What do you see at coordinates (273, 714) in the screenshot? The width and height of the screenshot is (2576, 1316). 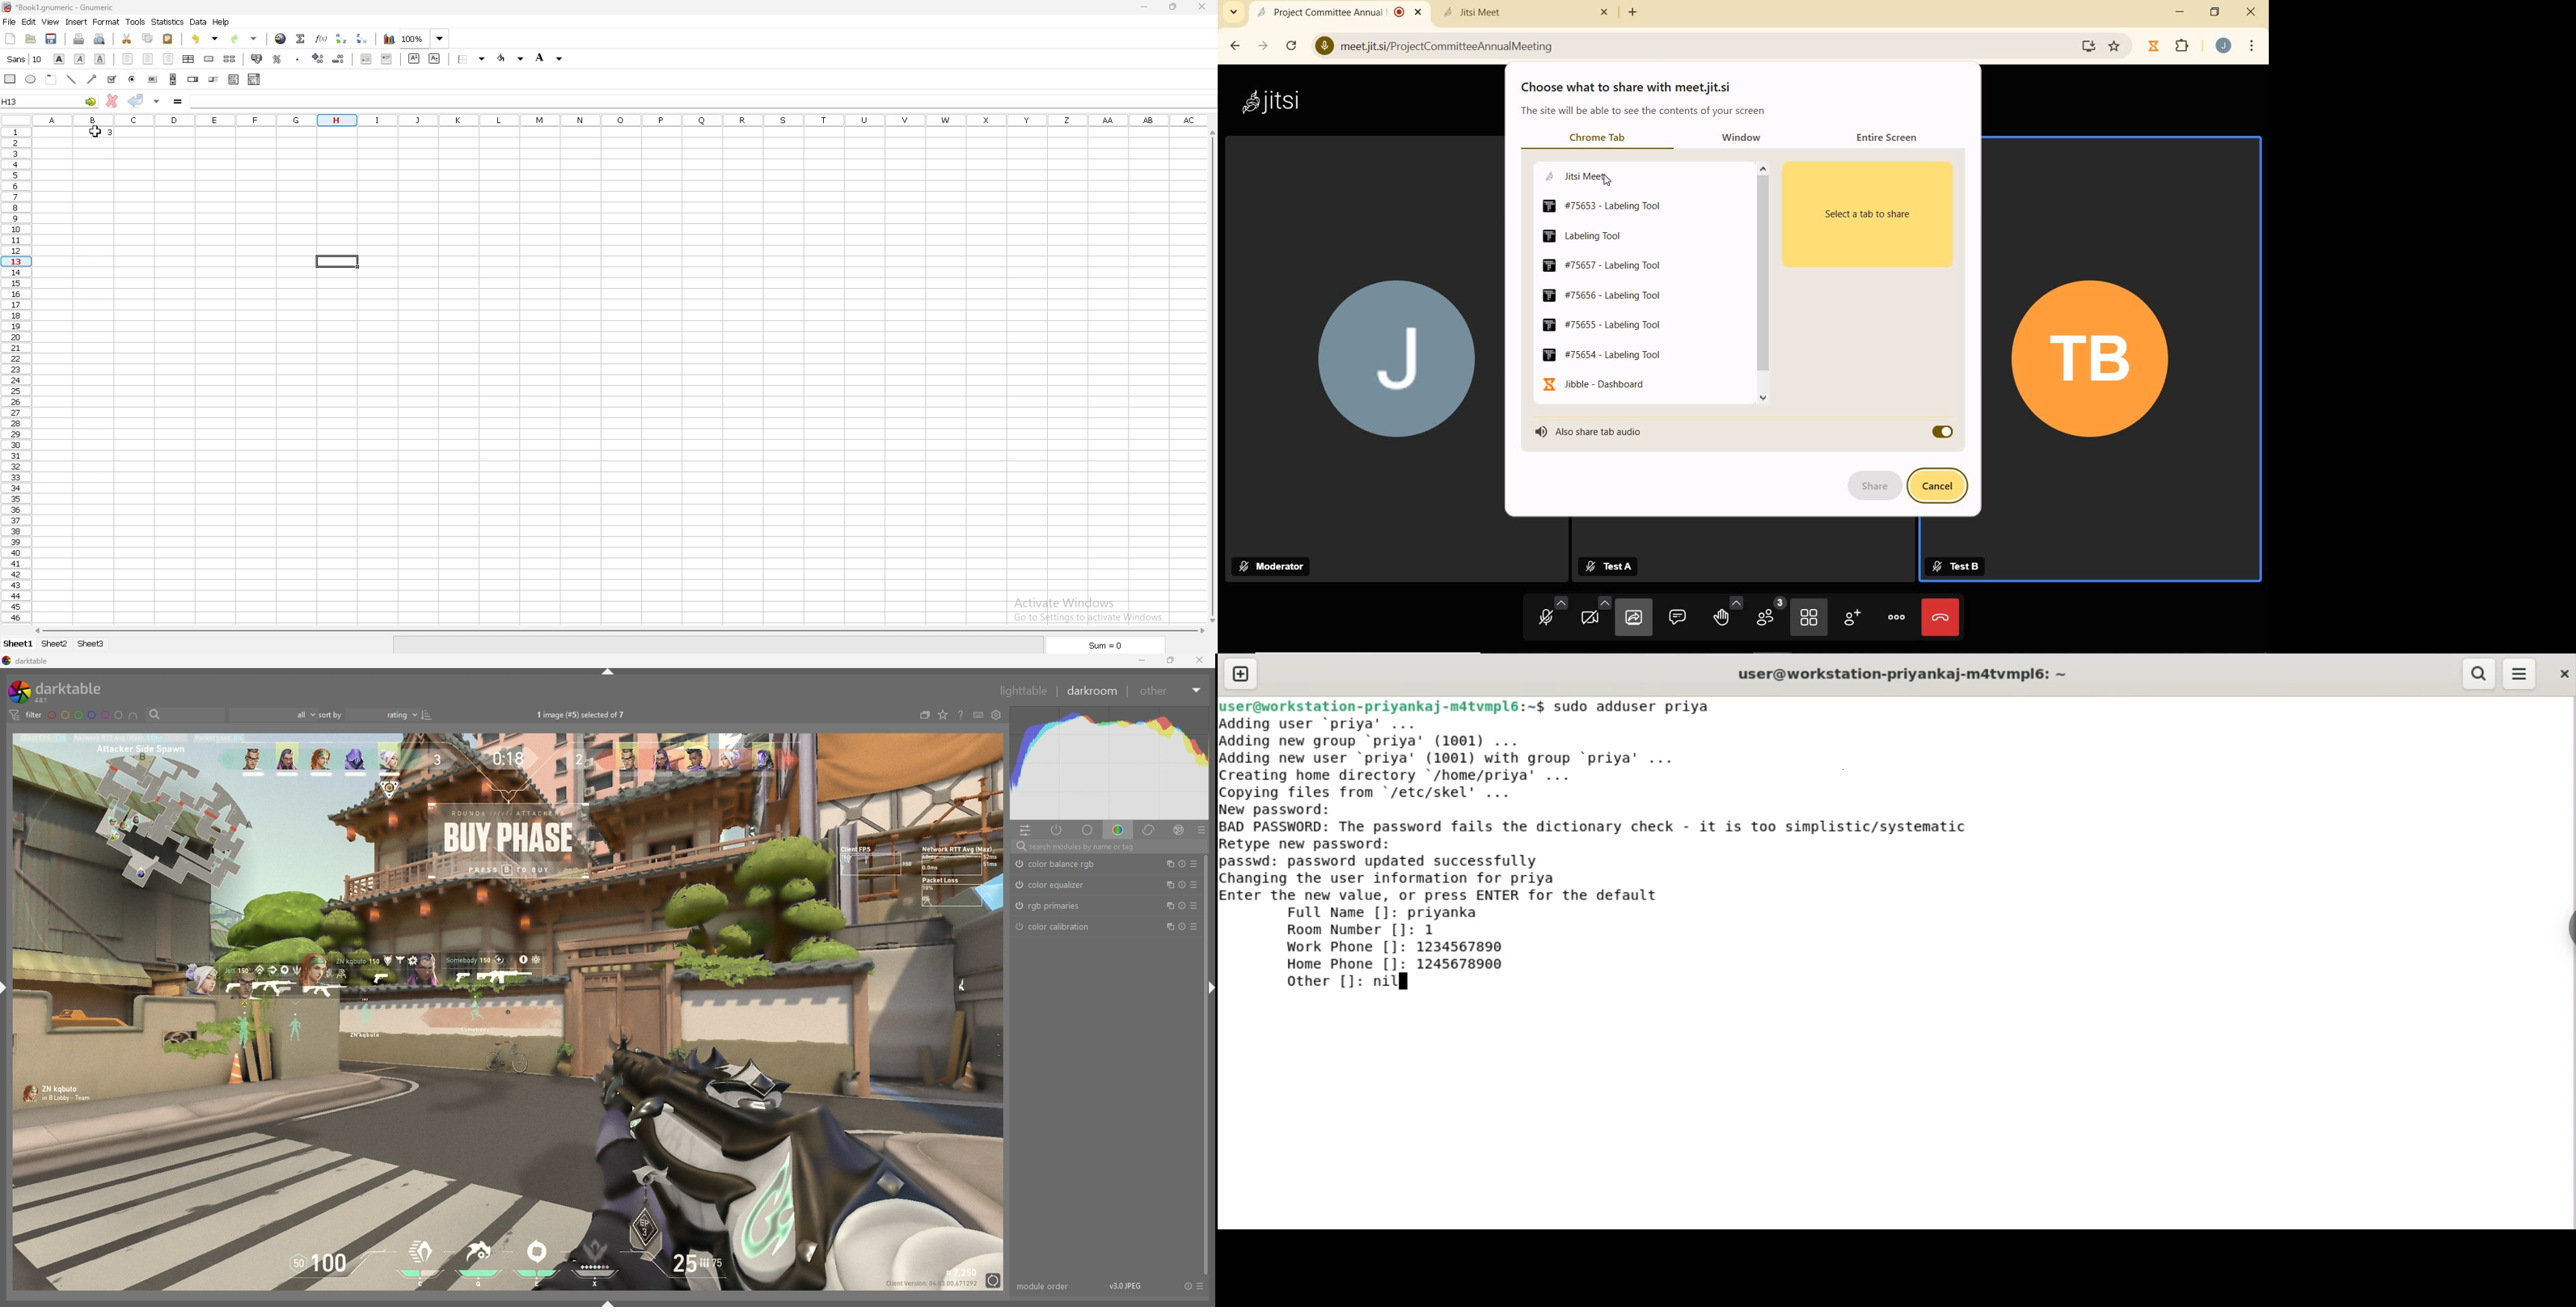 I see `filter by images rating` at bounding box center [273, 714].